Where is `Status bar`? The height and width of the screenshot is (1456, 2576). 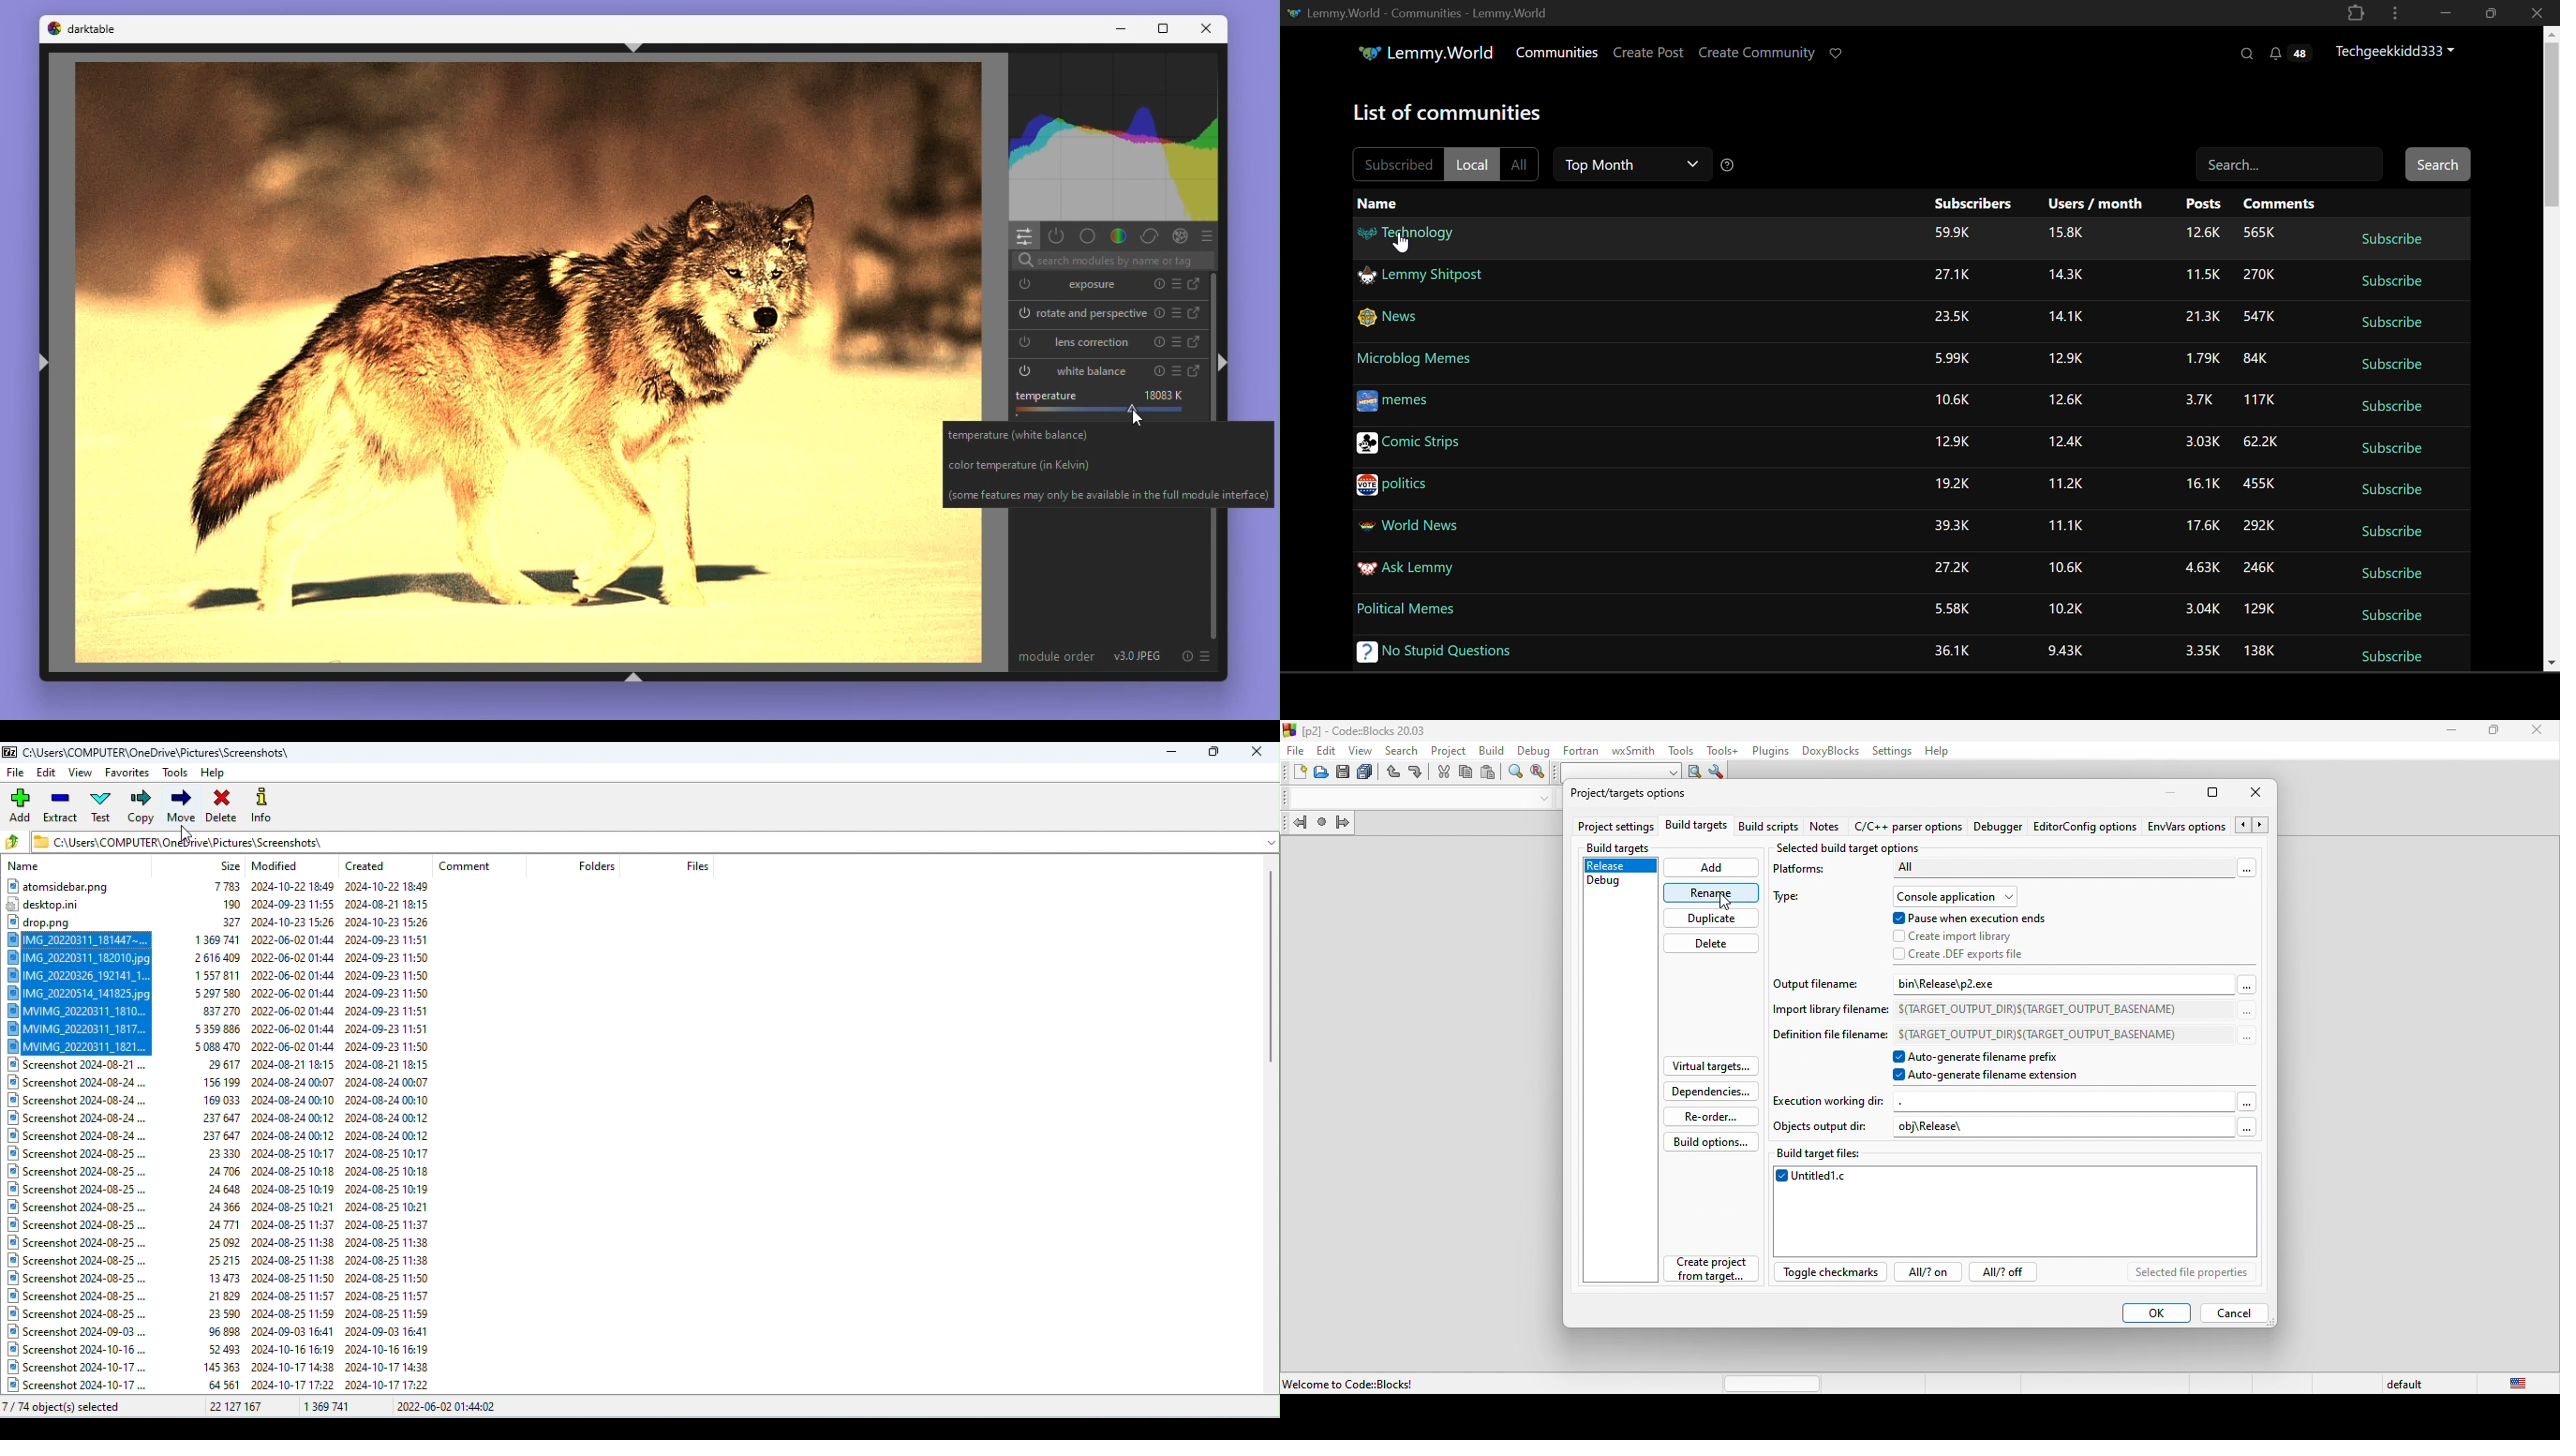
Status bar is located at coordinates (642, 1408).